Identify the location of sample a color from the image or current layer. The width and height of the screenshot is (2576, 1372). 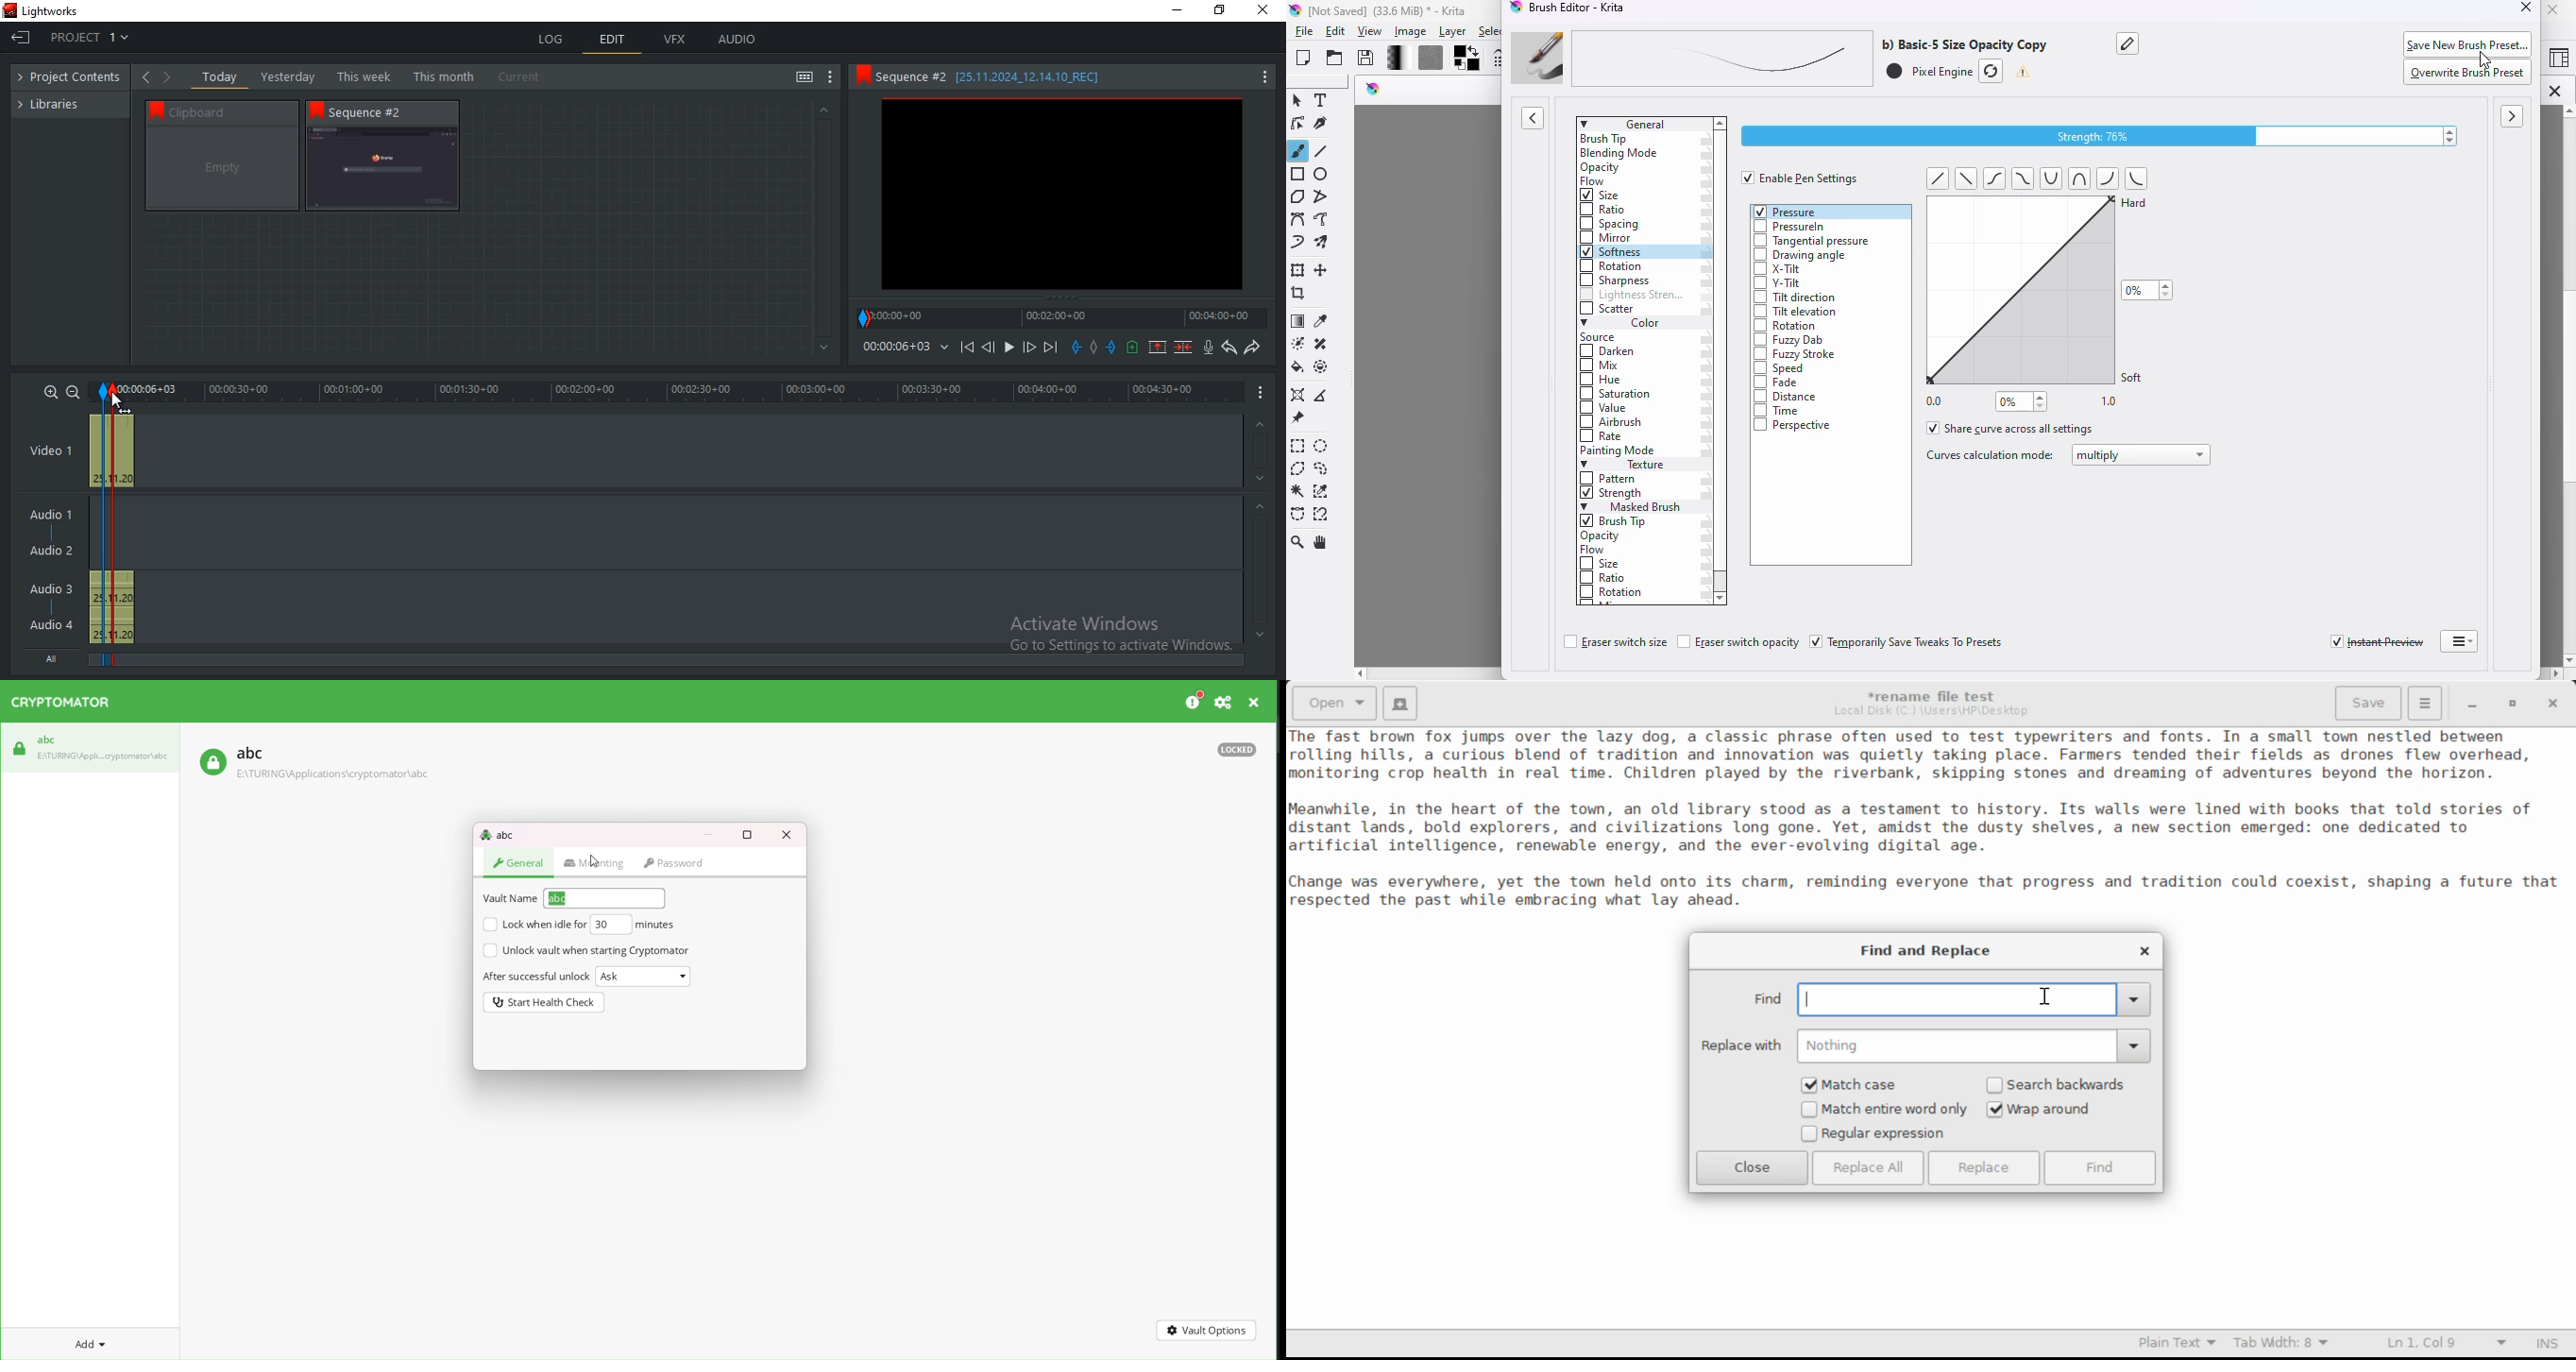
(1321, 320).